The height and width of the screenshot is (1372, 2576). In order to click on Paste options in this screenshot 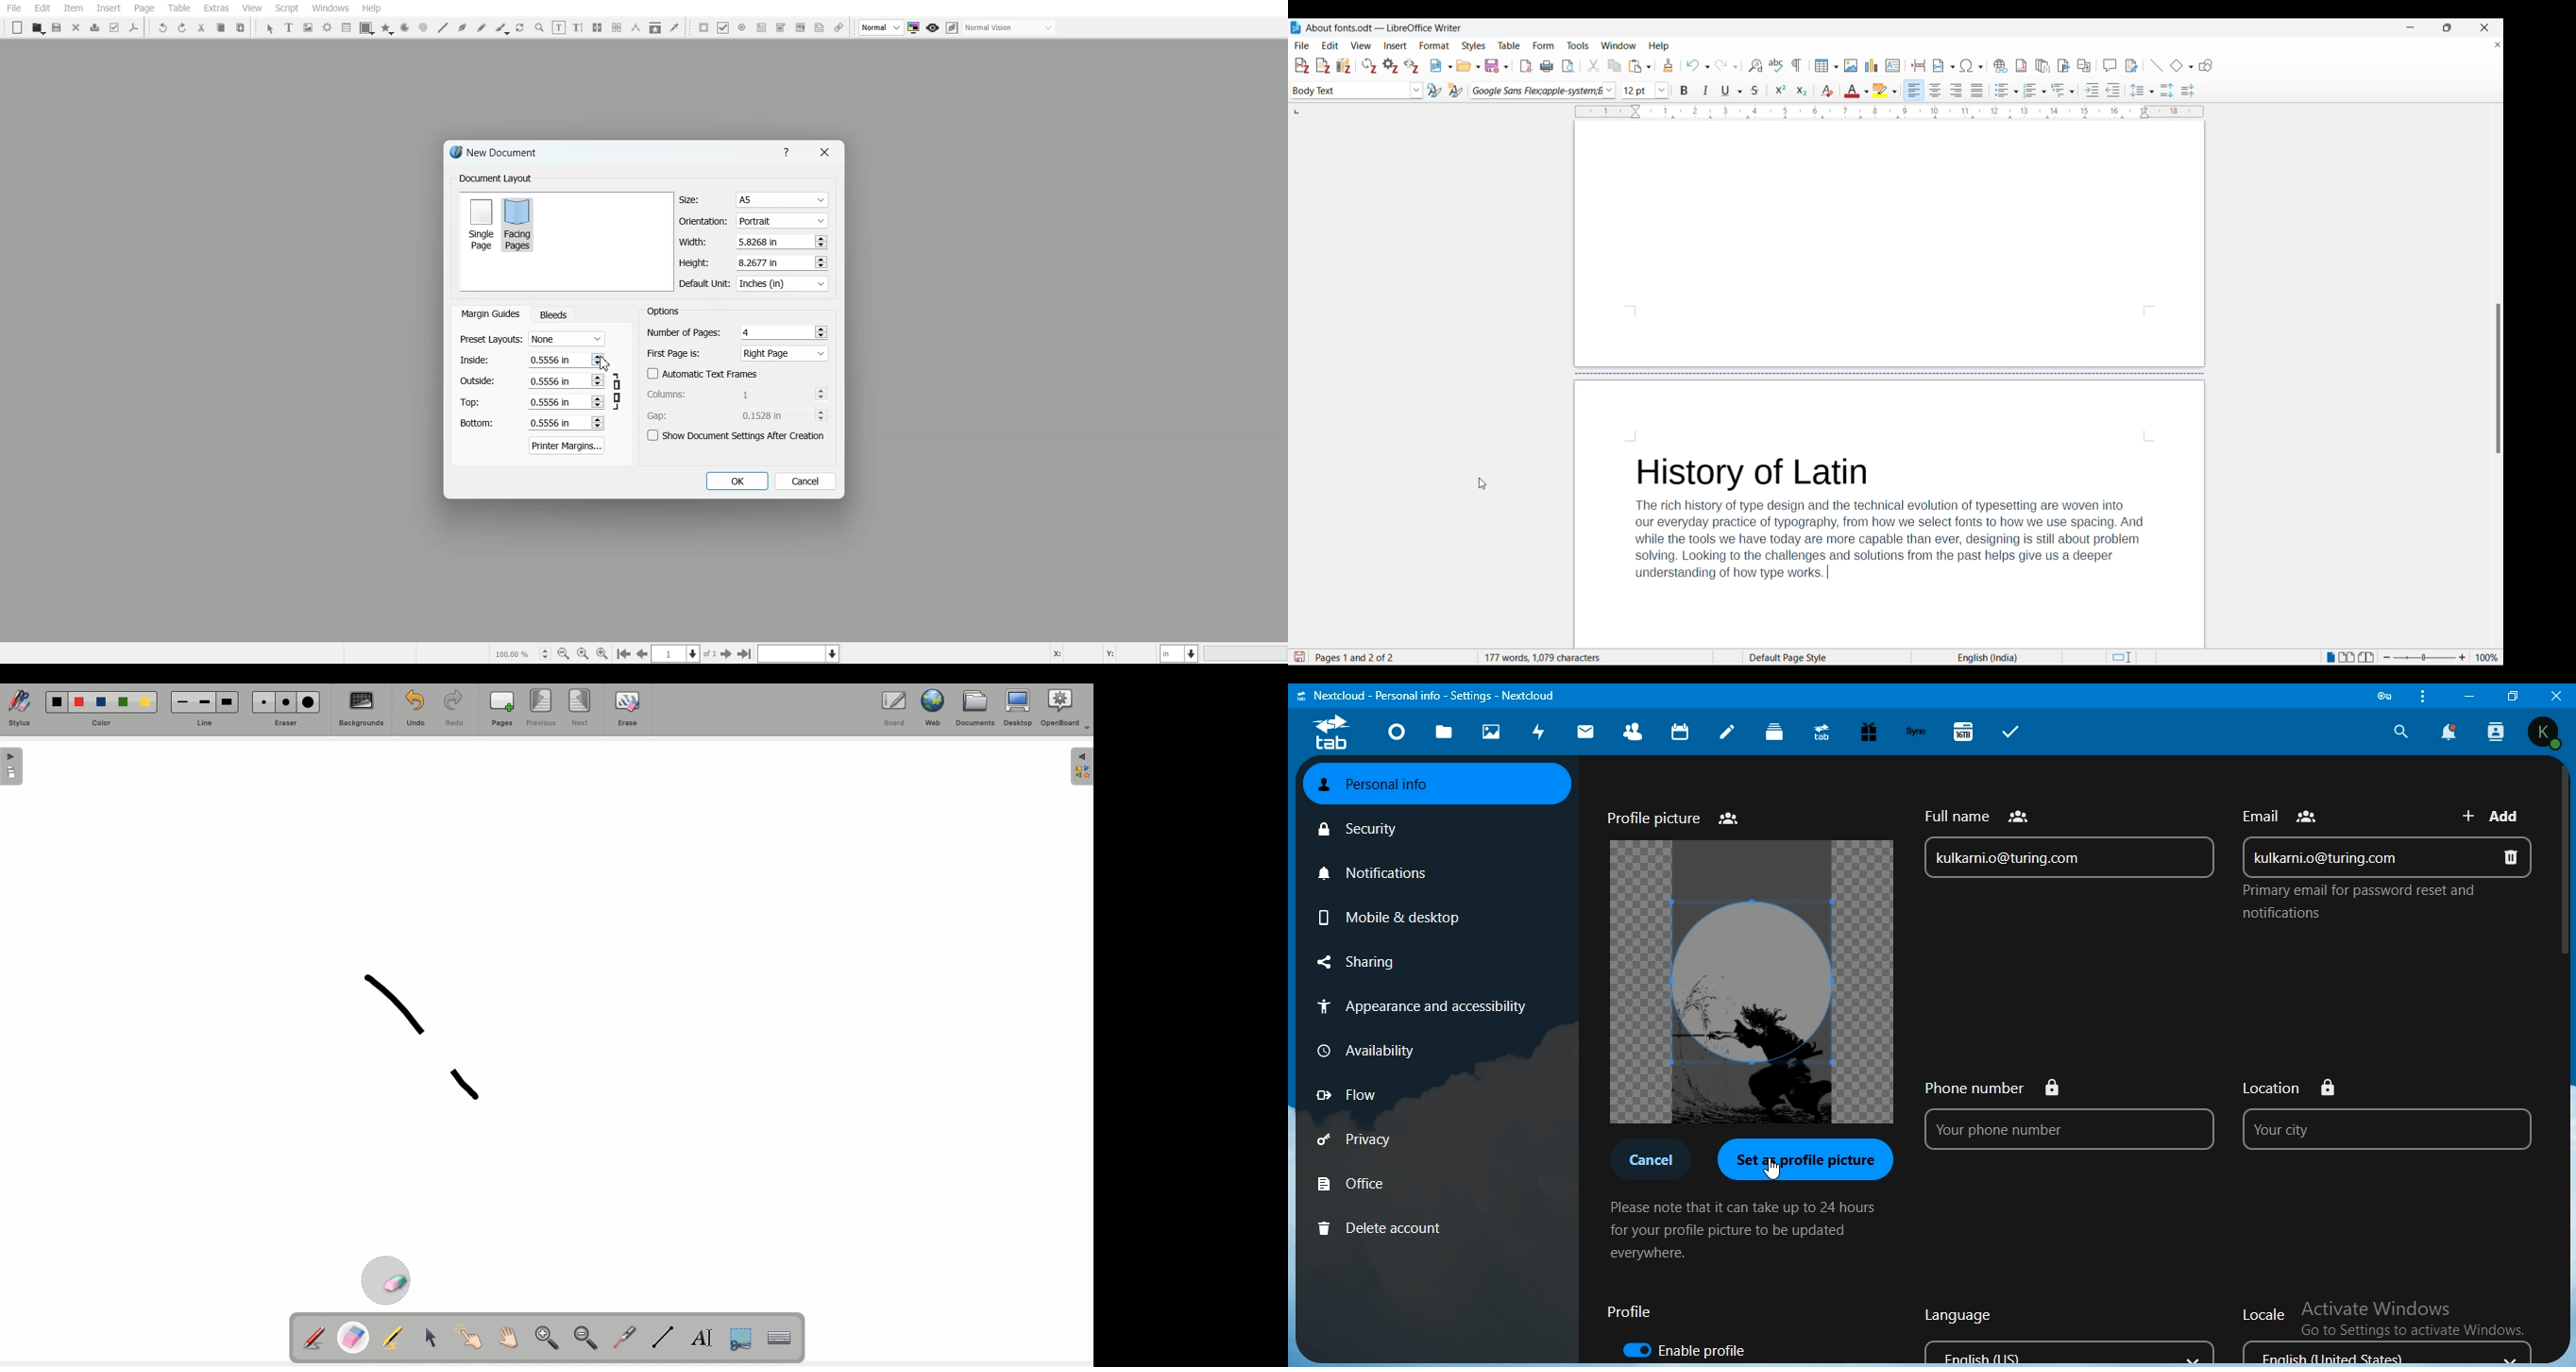, I will do `click(1640, 66)`.